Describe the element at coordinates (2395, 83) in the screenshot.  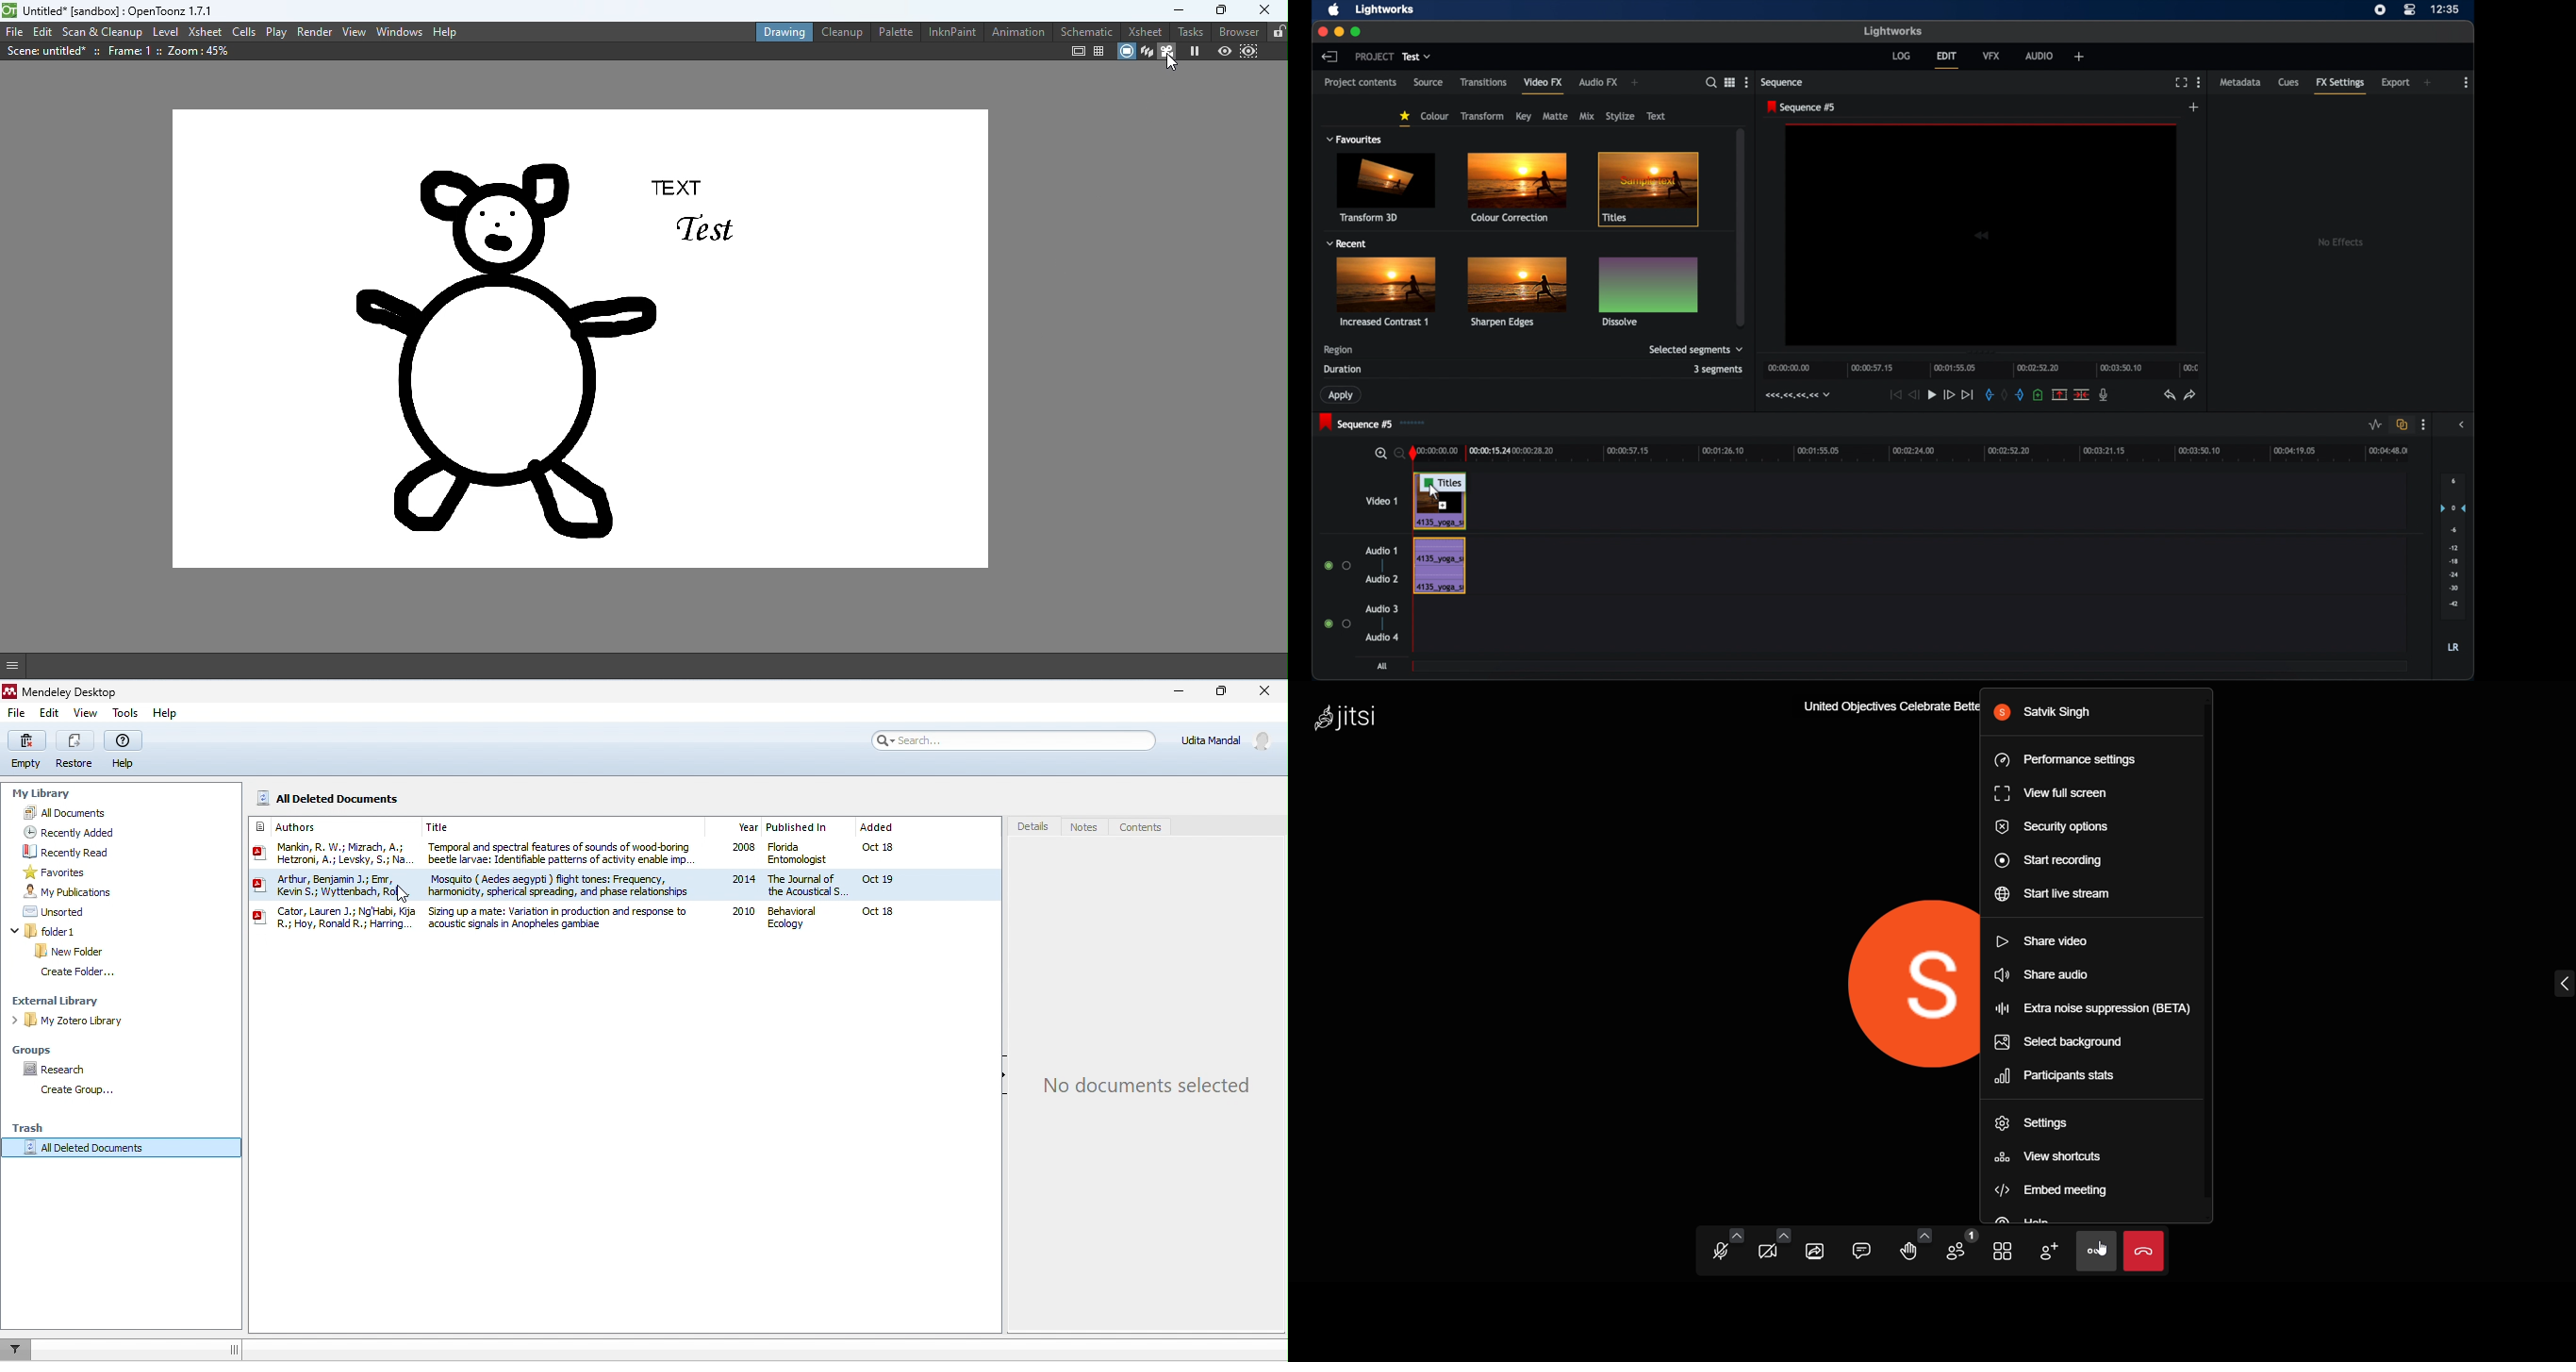
I see `export` at that location.